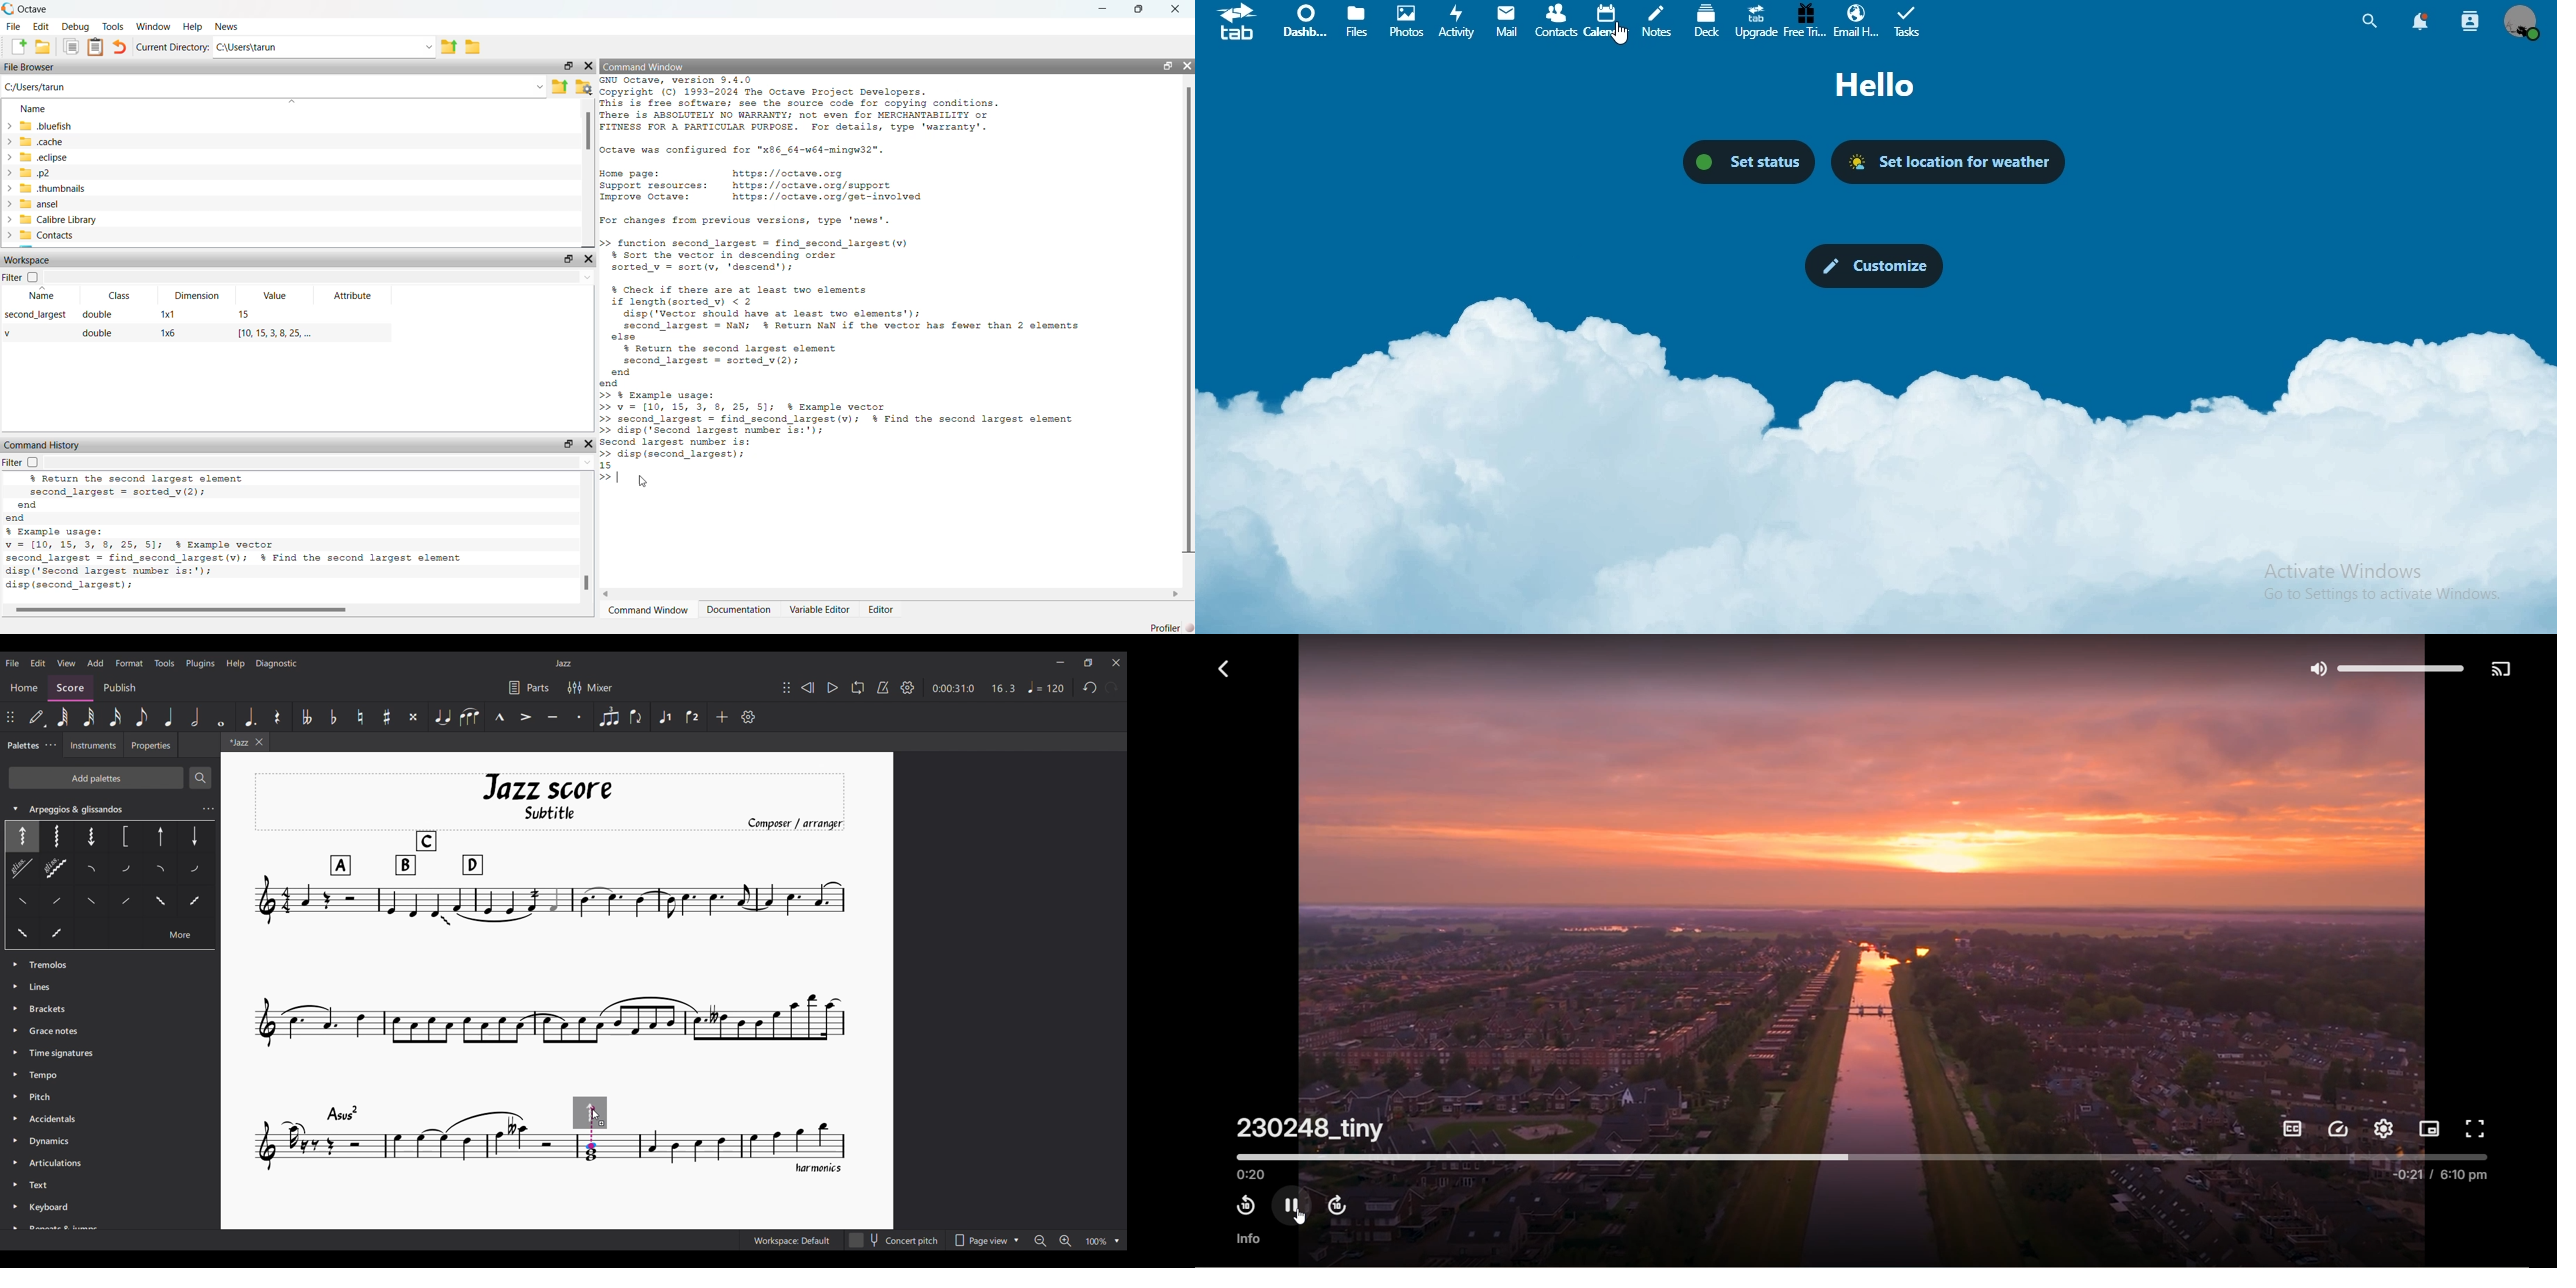 Image resolution: width=2576 pixels, height=1288 pixels. I want to click on calibre library, so click(63, 219).